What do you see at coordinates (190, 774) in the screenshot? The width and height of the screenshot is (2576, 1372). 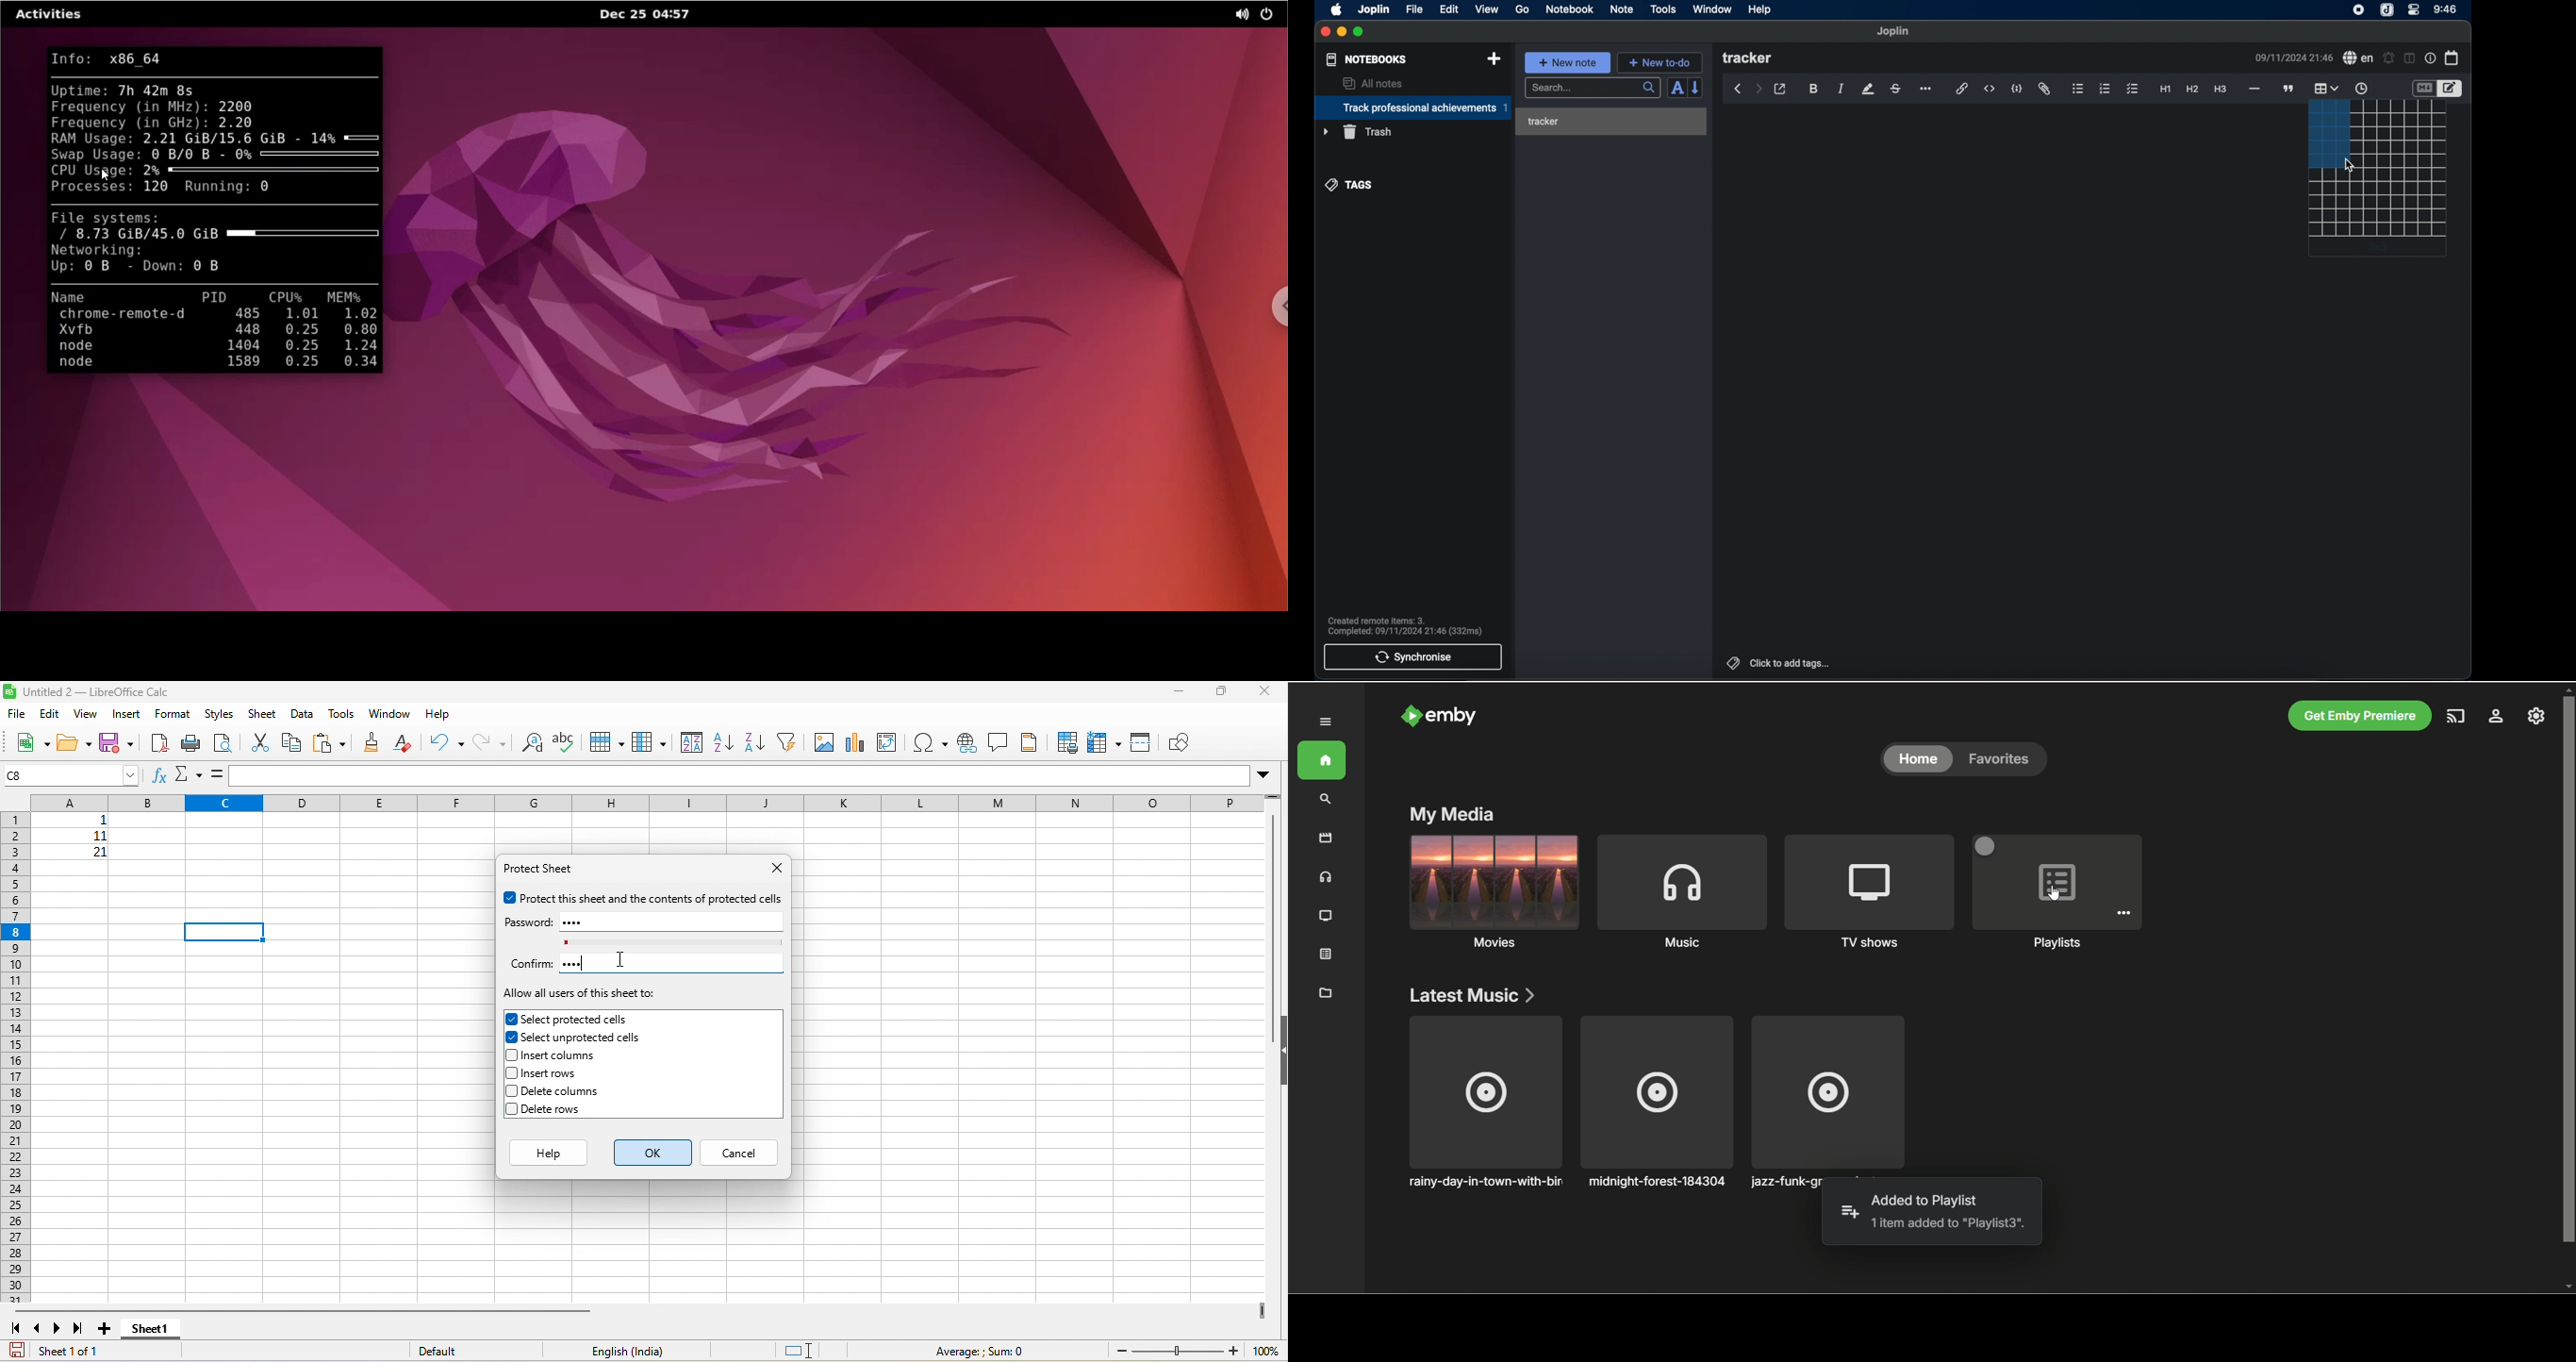 I see `select function` at bounding box center [190, 774].